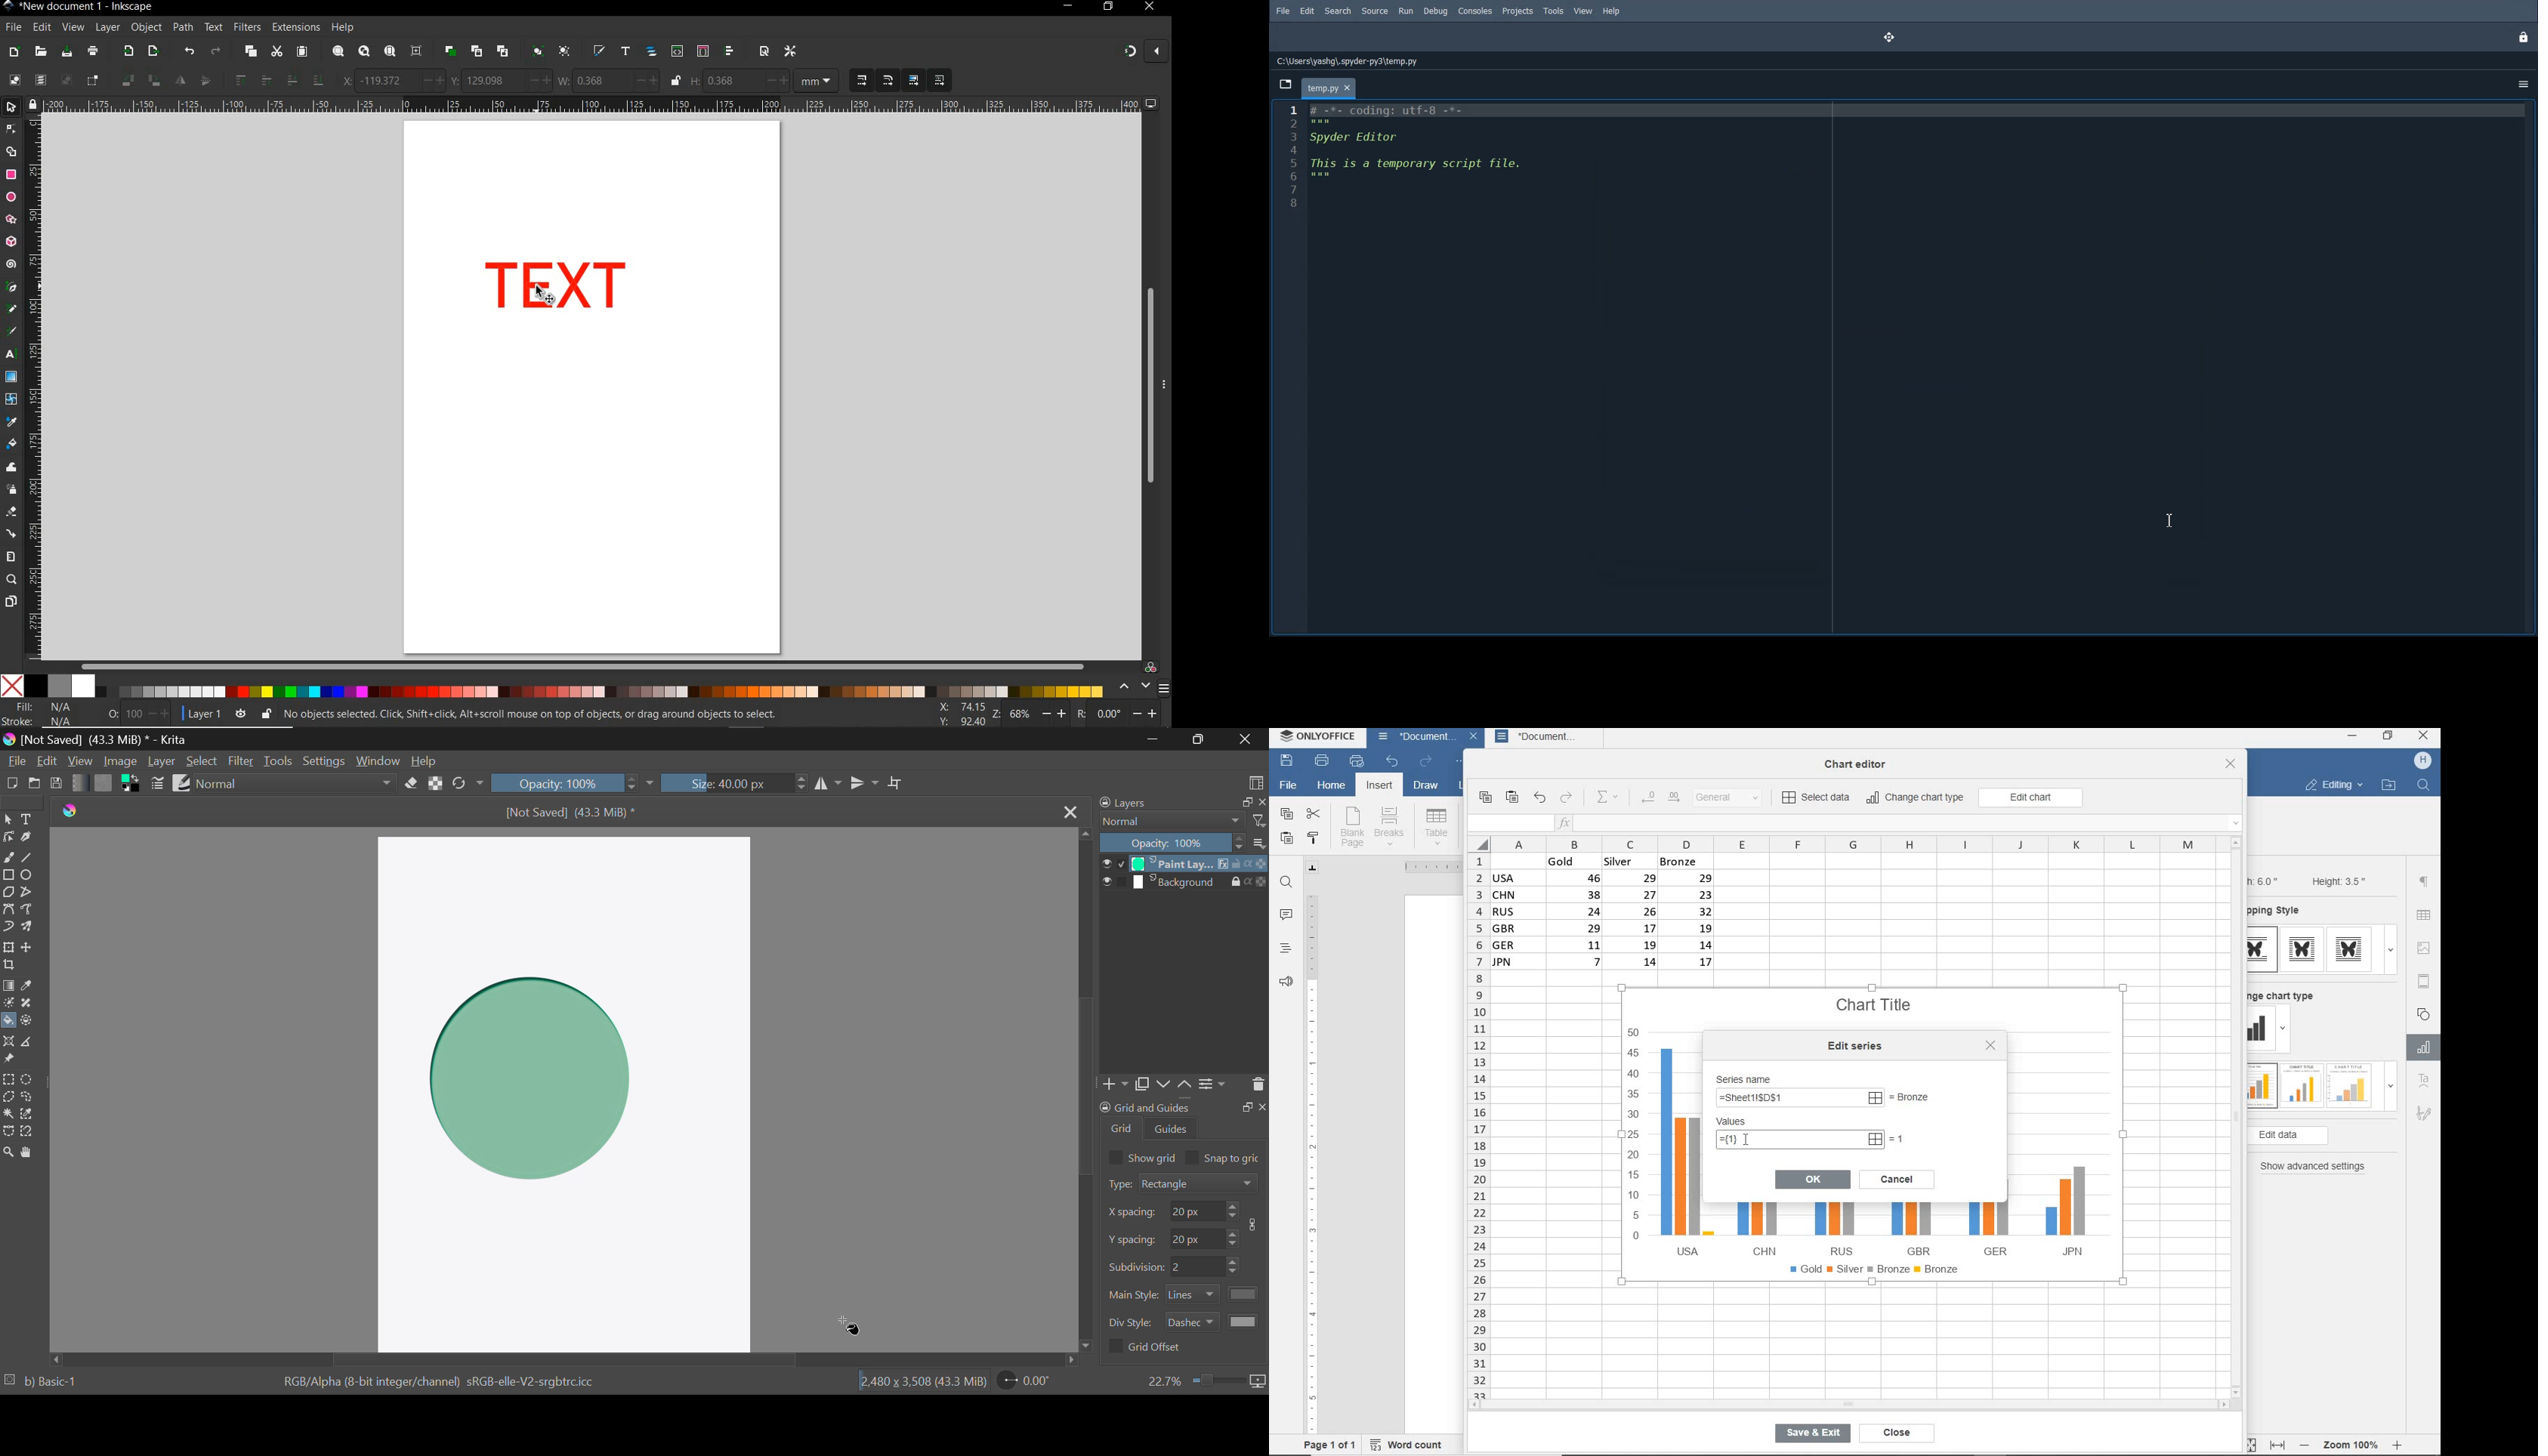 This screenshot has width=2548, height=1456. I want to click on IMPORT, so click(126, 52).